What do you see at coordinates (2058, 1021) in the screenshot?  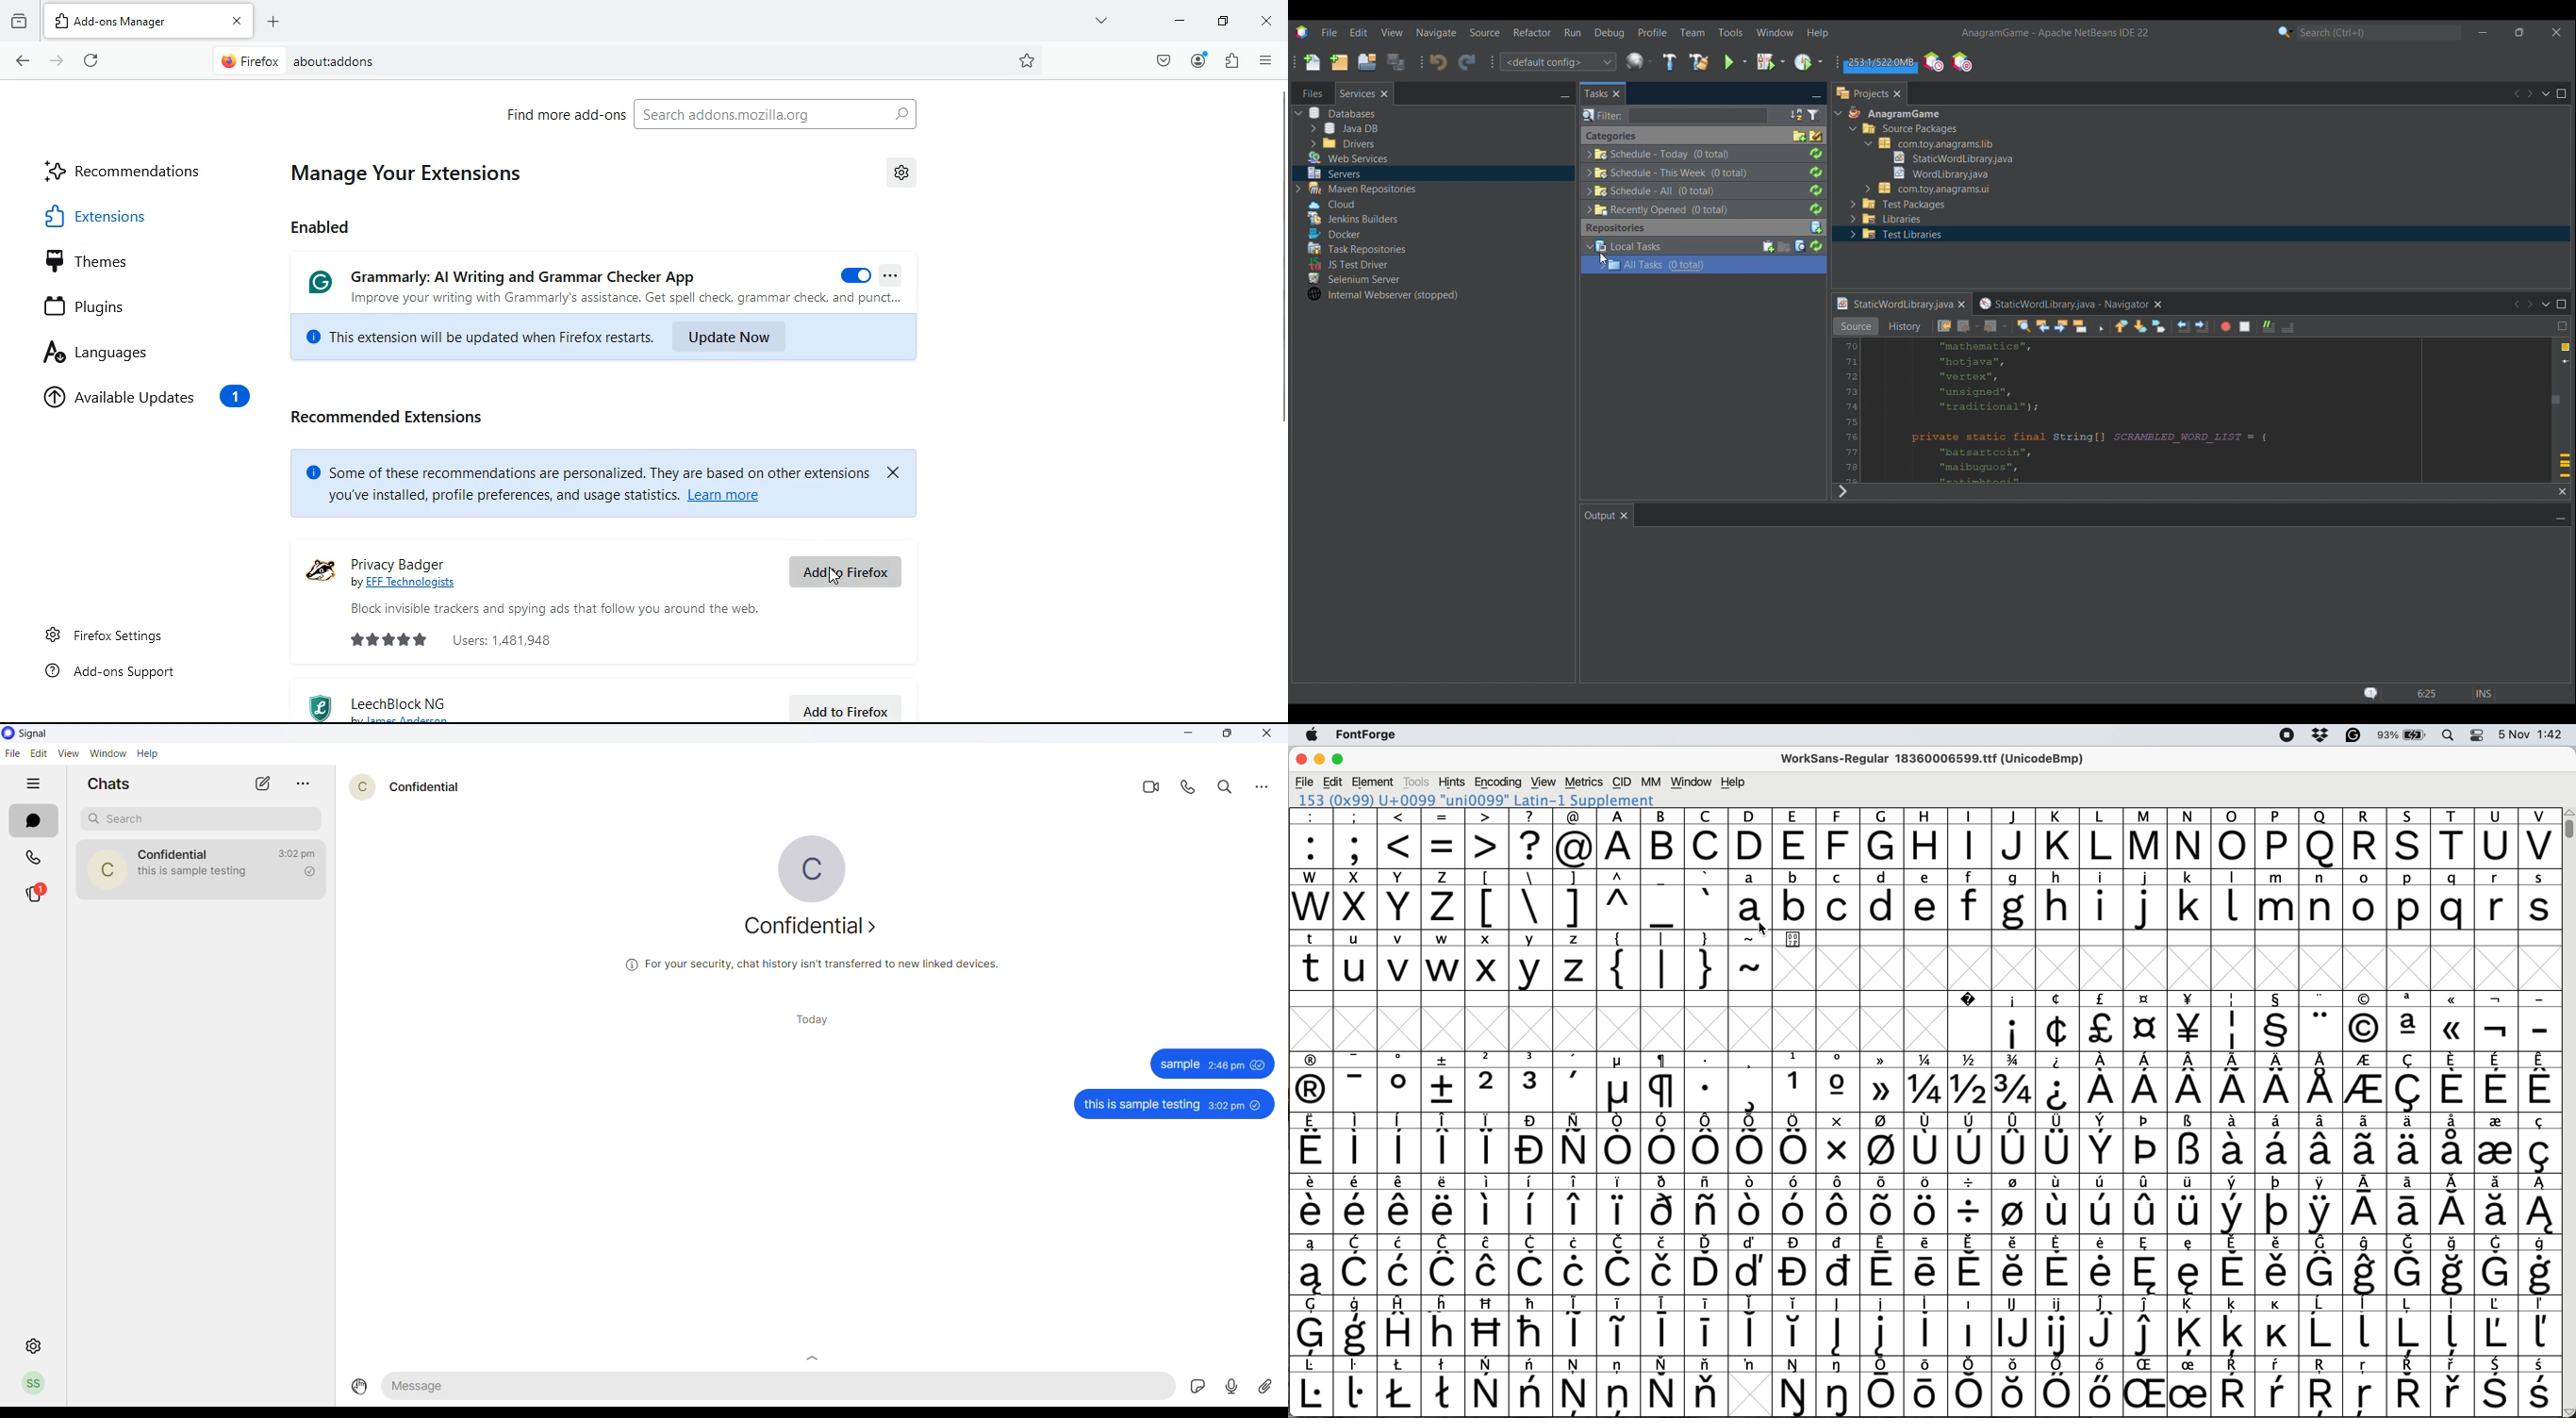 I see `symbol` at bounding box center [2058, 1021].